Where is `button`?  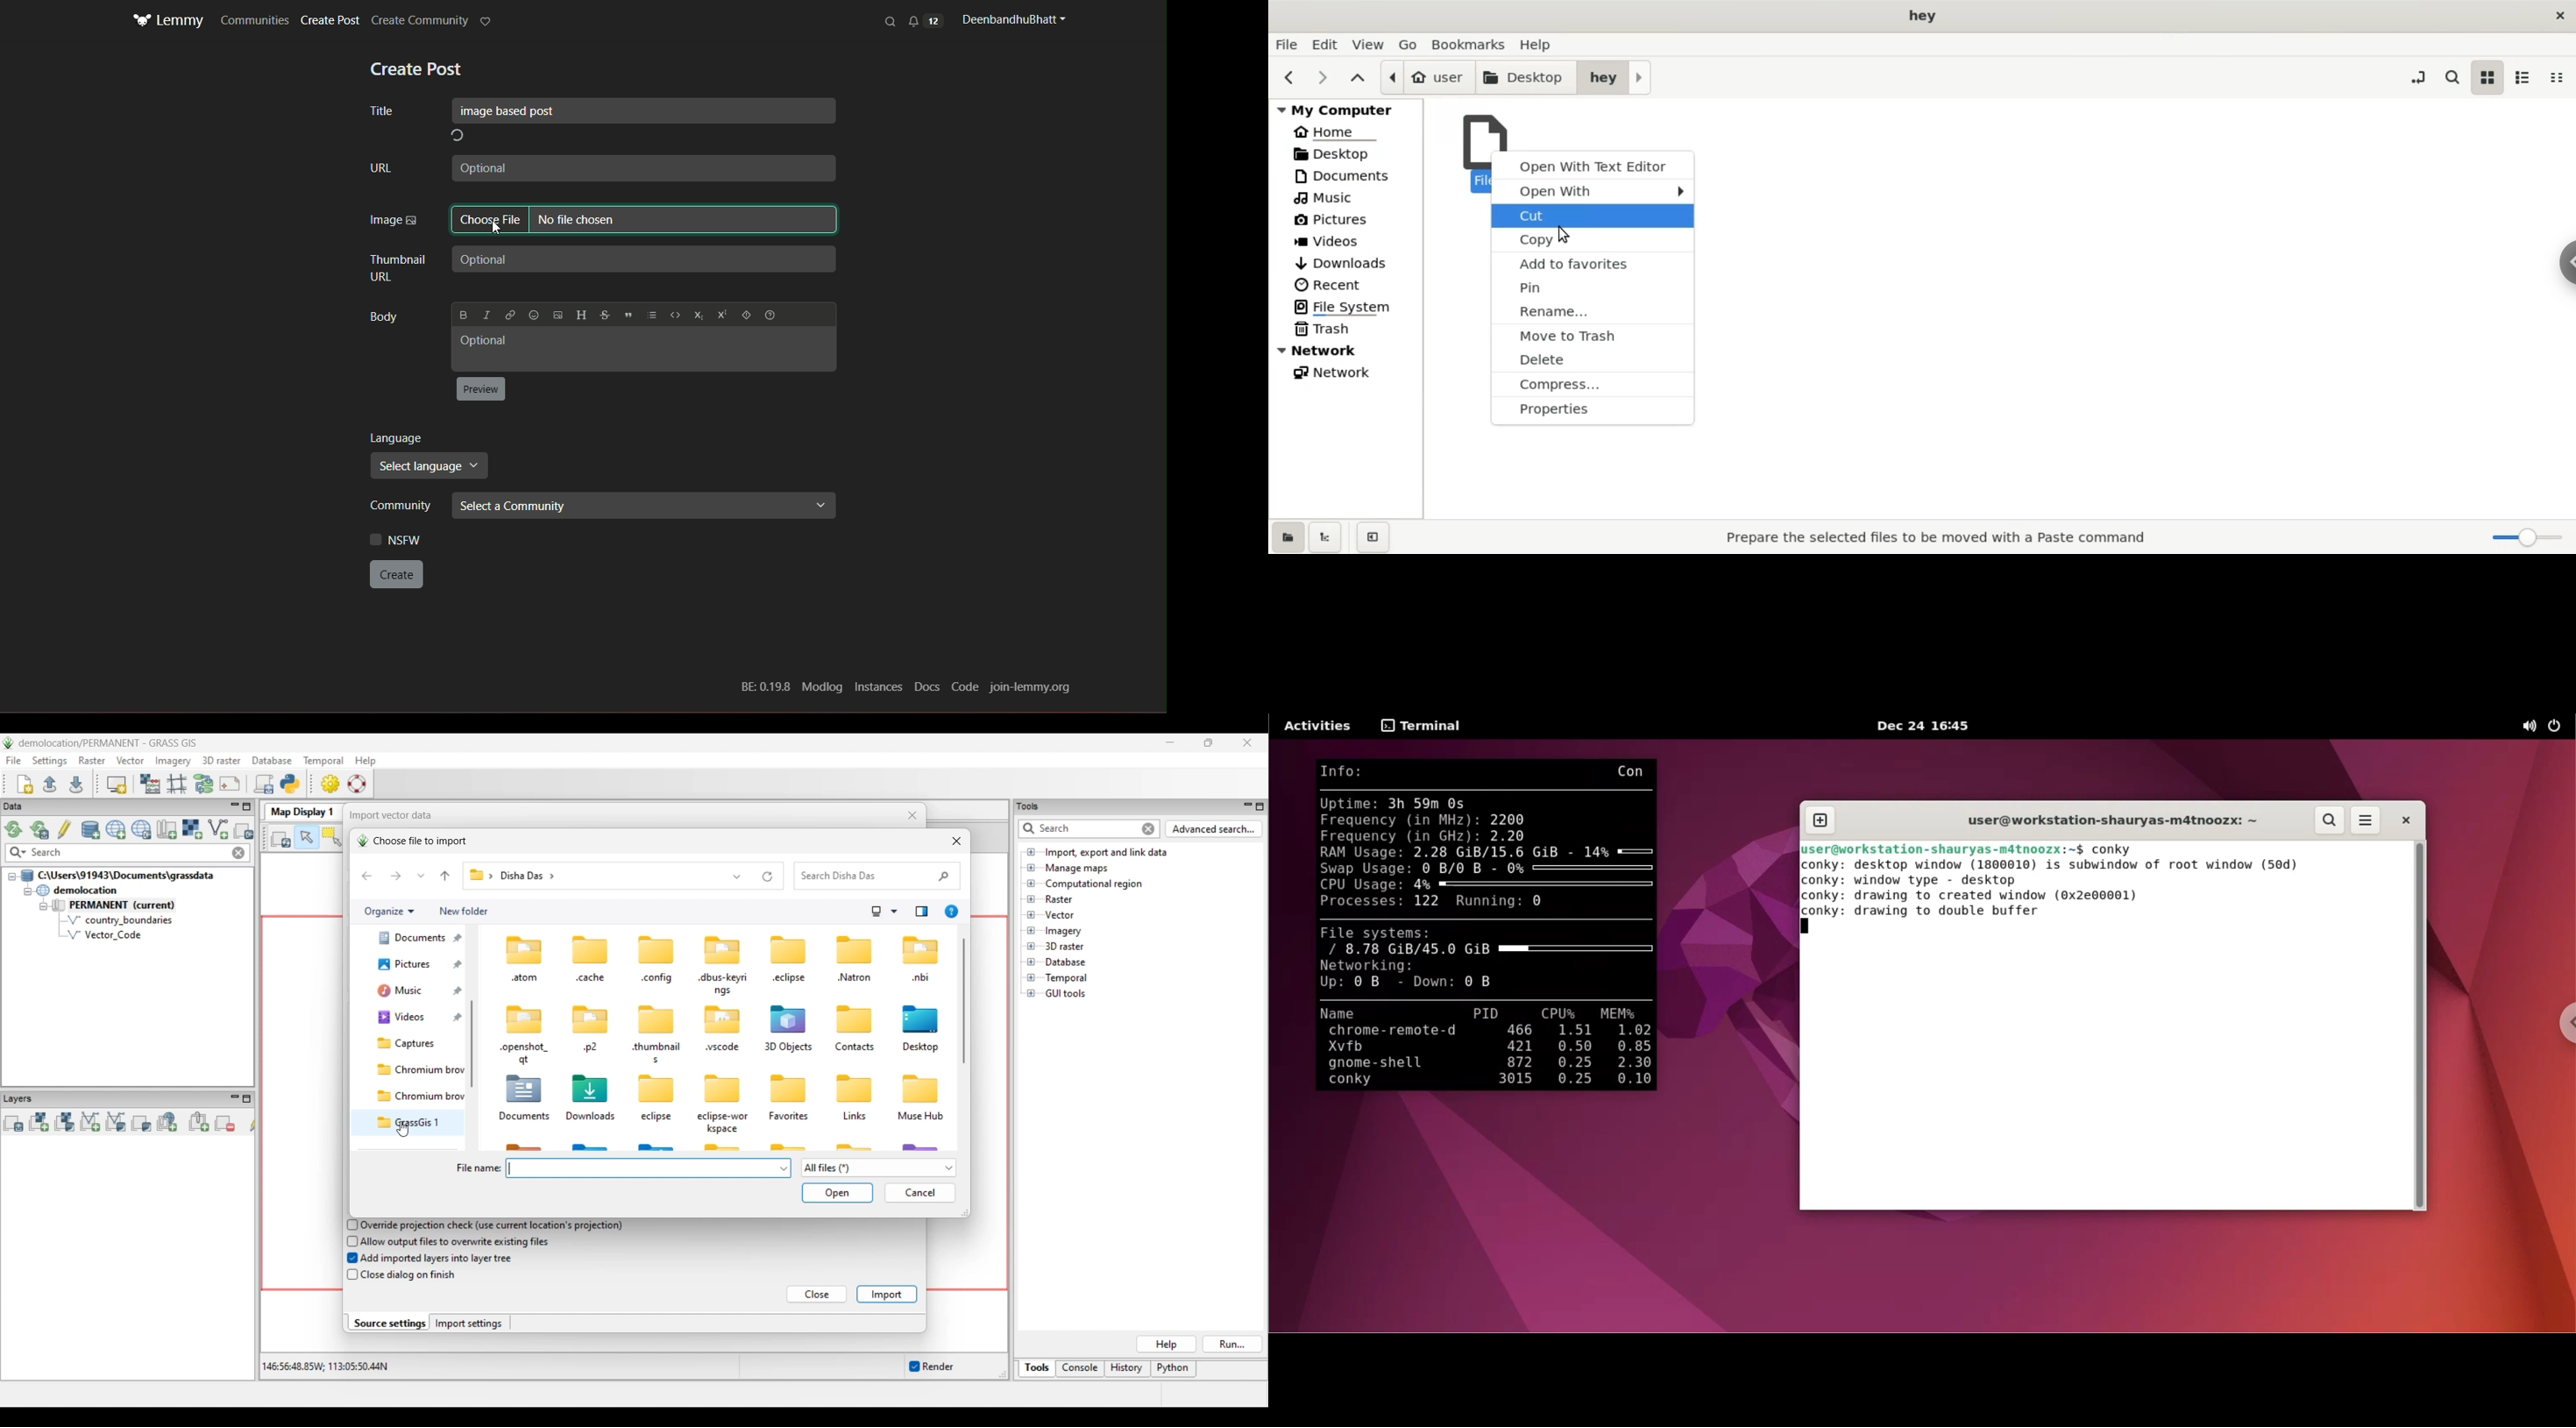
button is located at coordinates (483, 389).